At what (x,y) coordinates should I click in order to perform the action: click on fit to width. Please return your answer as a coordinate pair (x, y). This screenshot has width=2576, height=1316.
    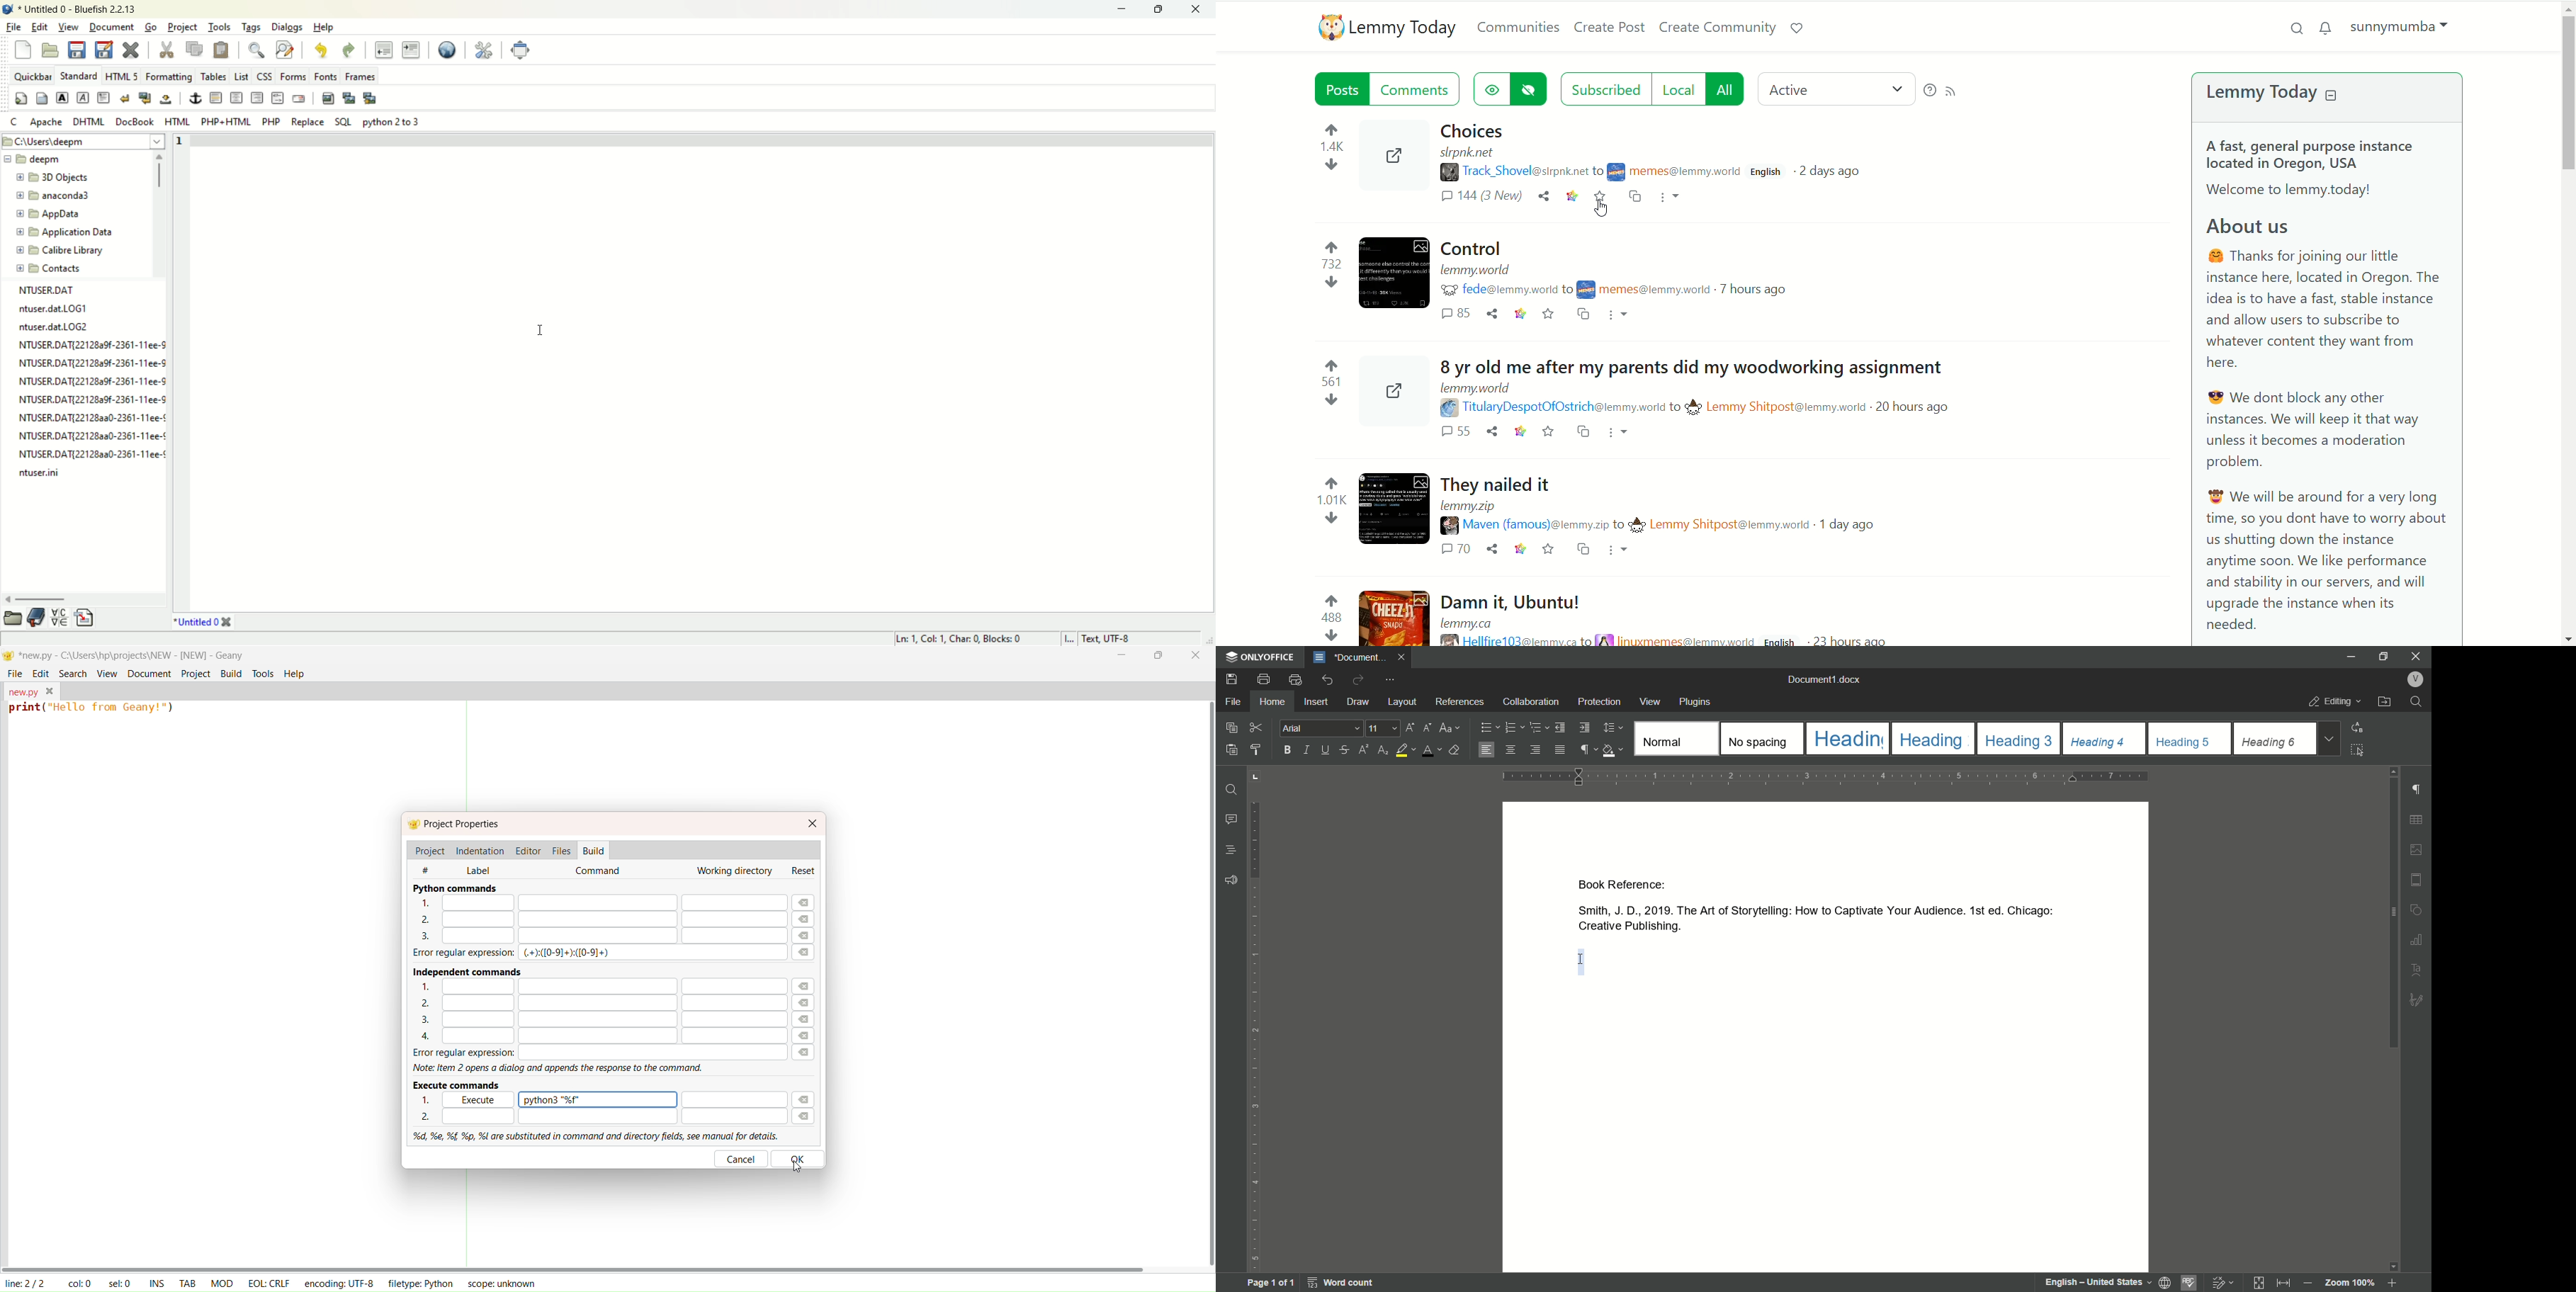
    Looking at the image, I should click on (2282, 1283).